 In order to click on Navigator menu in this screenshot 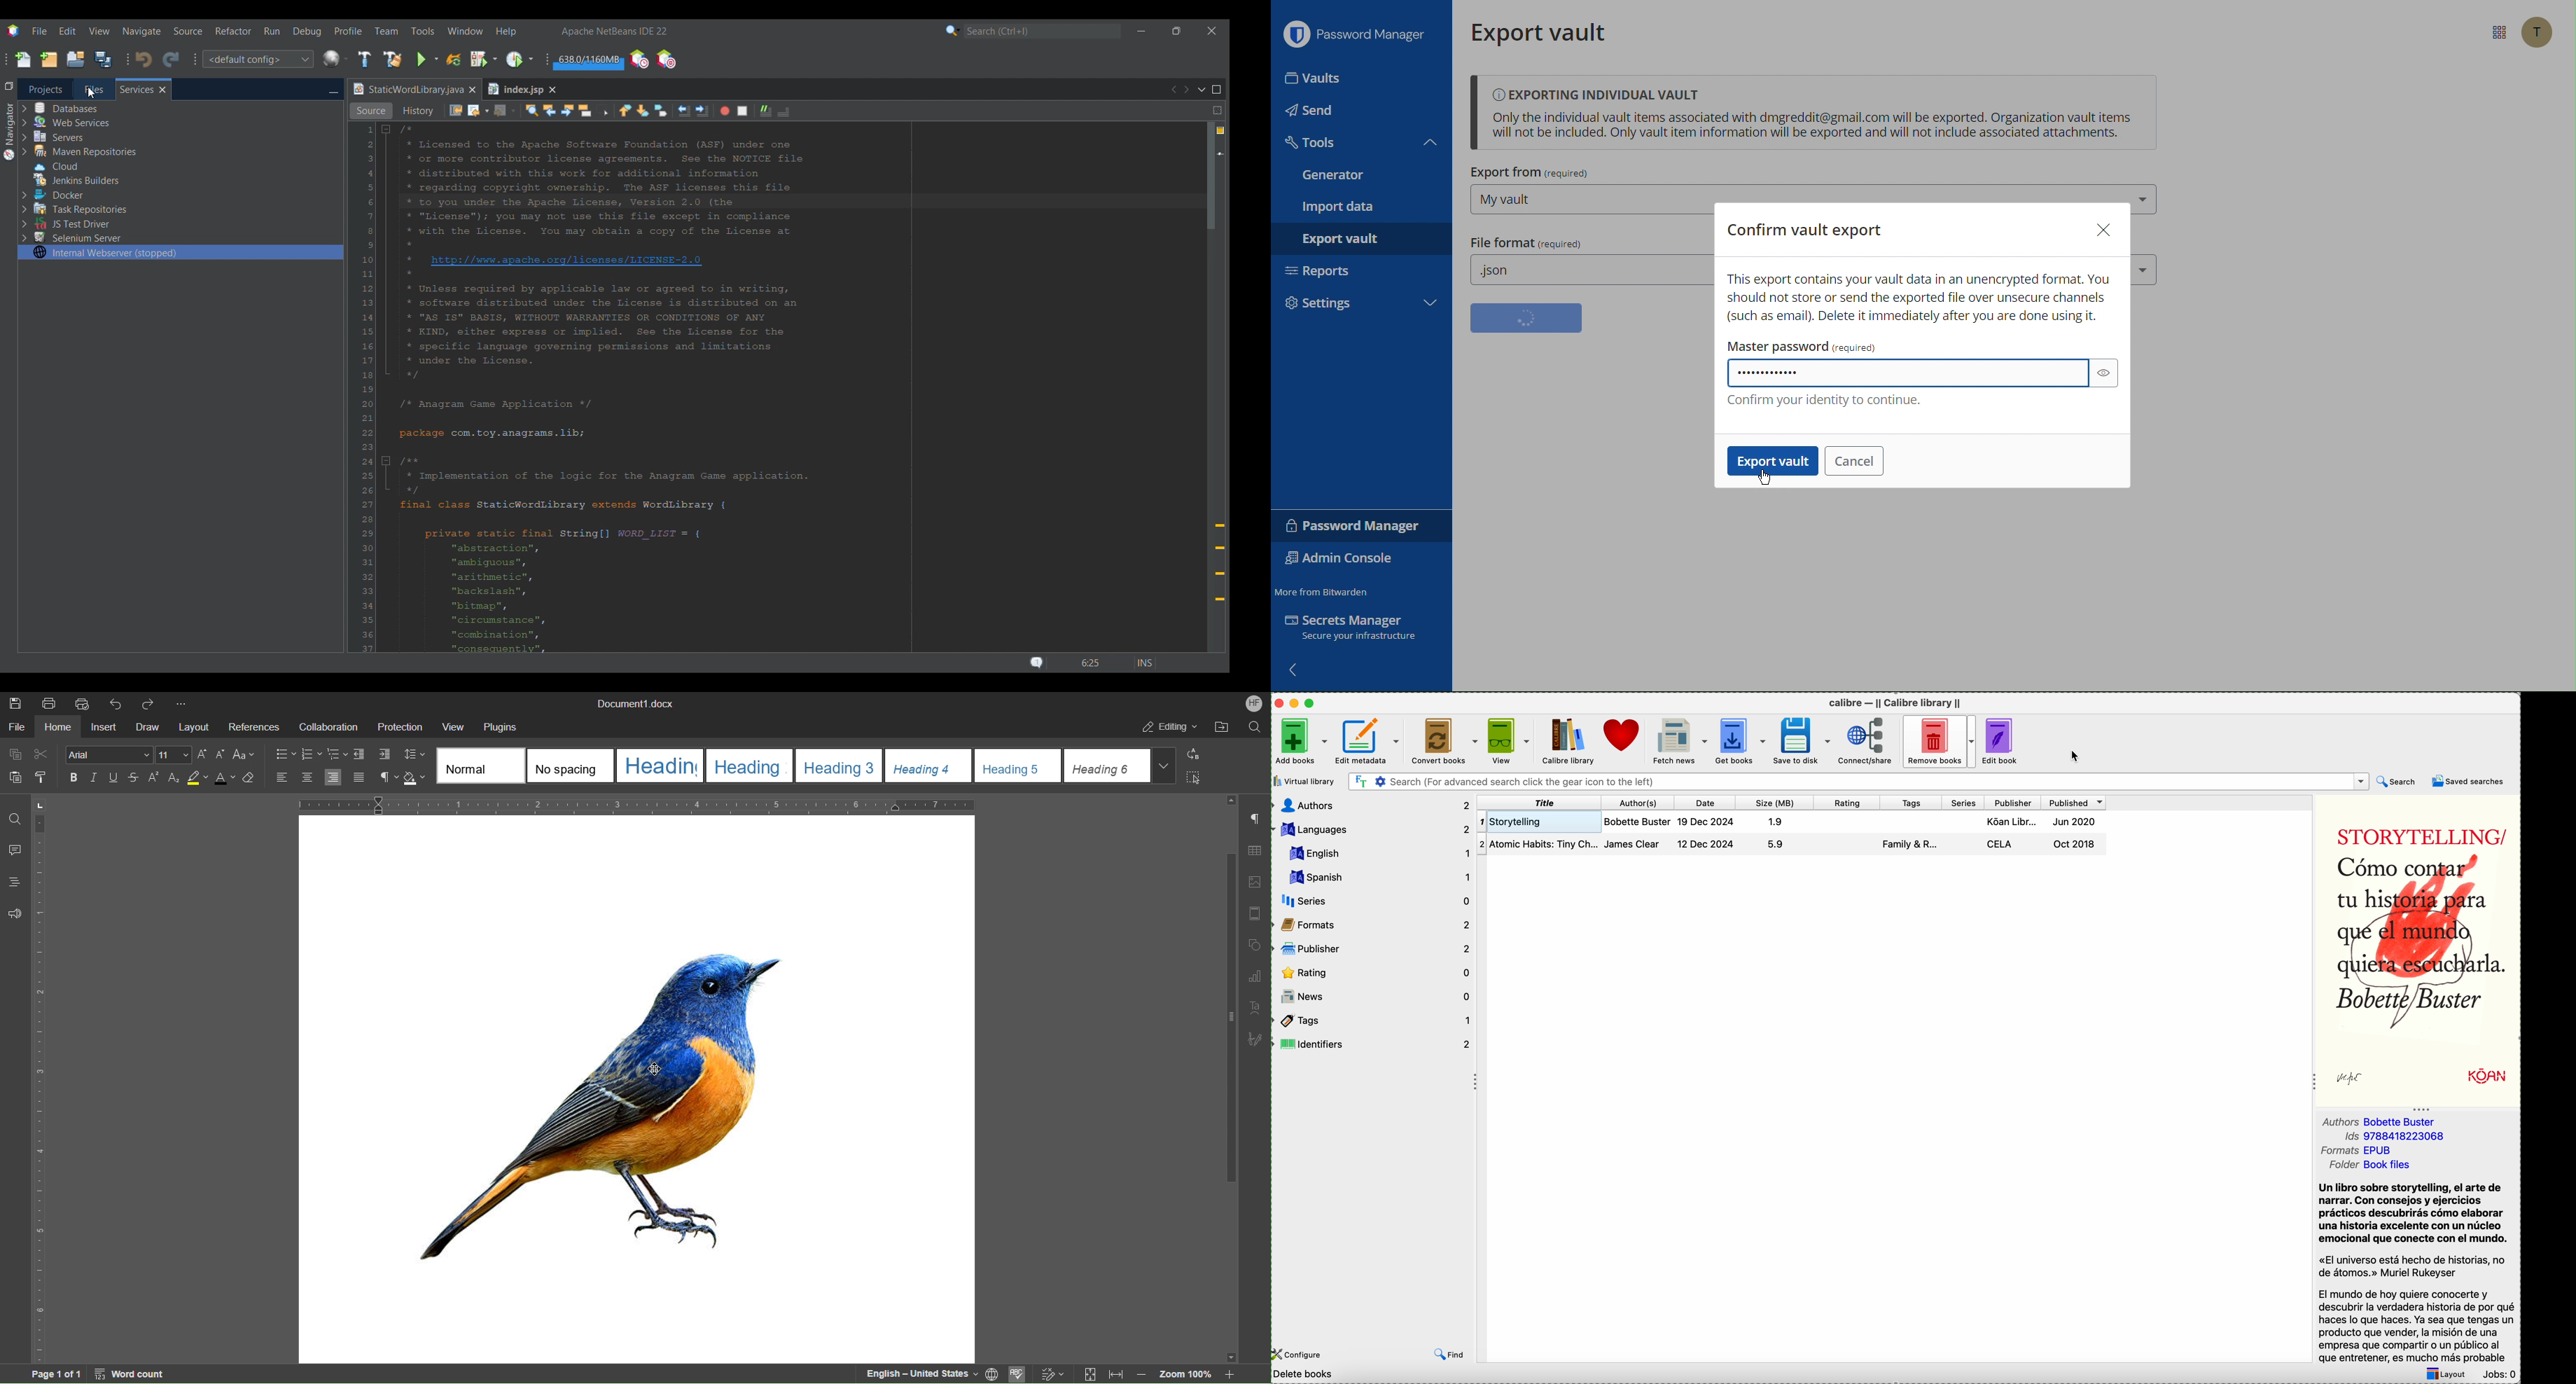, I will do `click(9, 131)`.